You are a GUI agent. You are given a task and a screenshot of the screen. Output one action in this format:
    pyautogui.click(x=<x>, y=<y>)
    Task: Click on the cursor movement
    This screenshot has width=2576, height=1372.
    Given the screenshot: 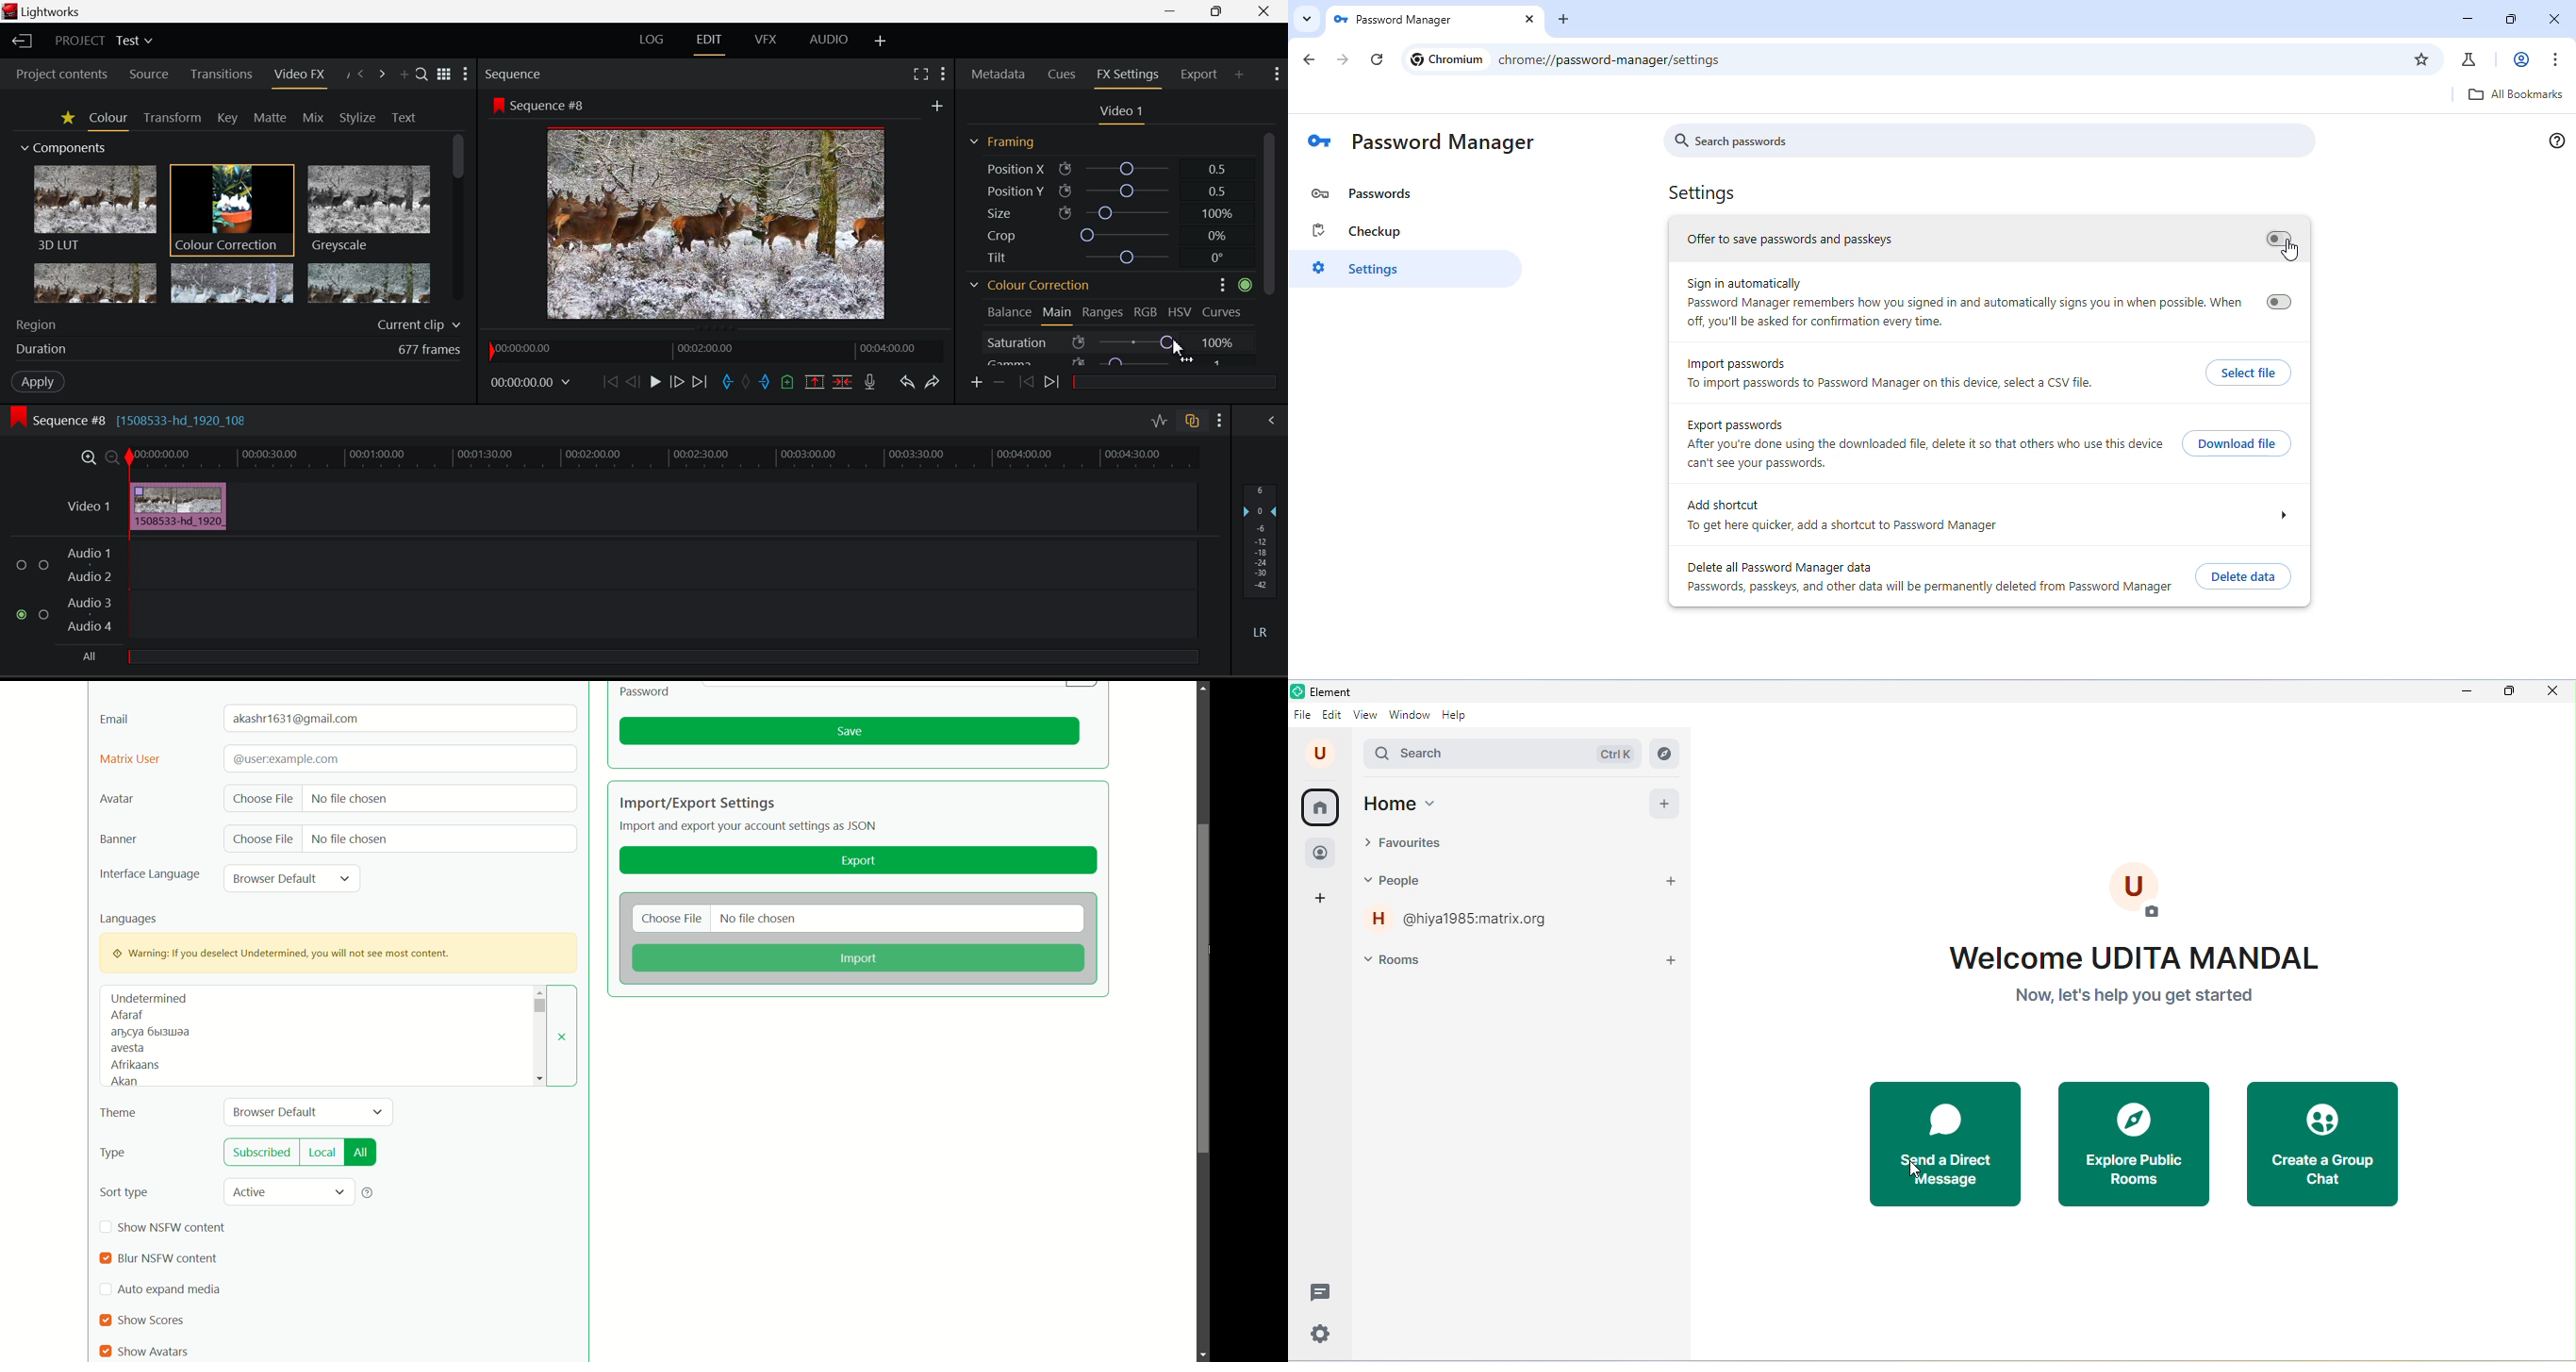 What is the action you would take?
    pyautogui.click(x=2289, y=251)
    